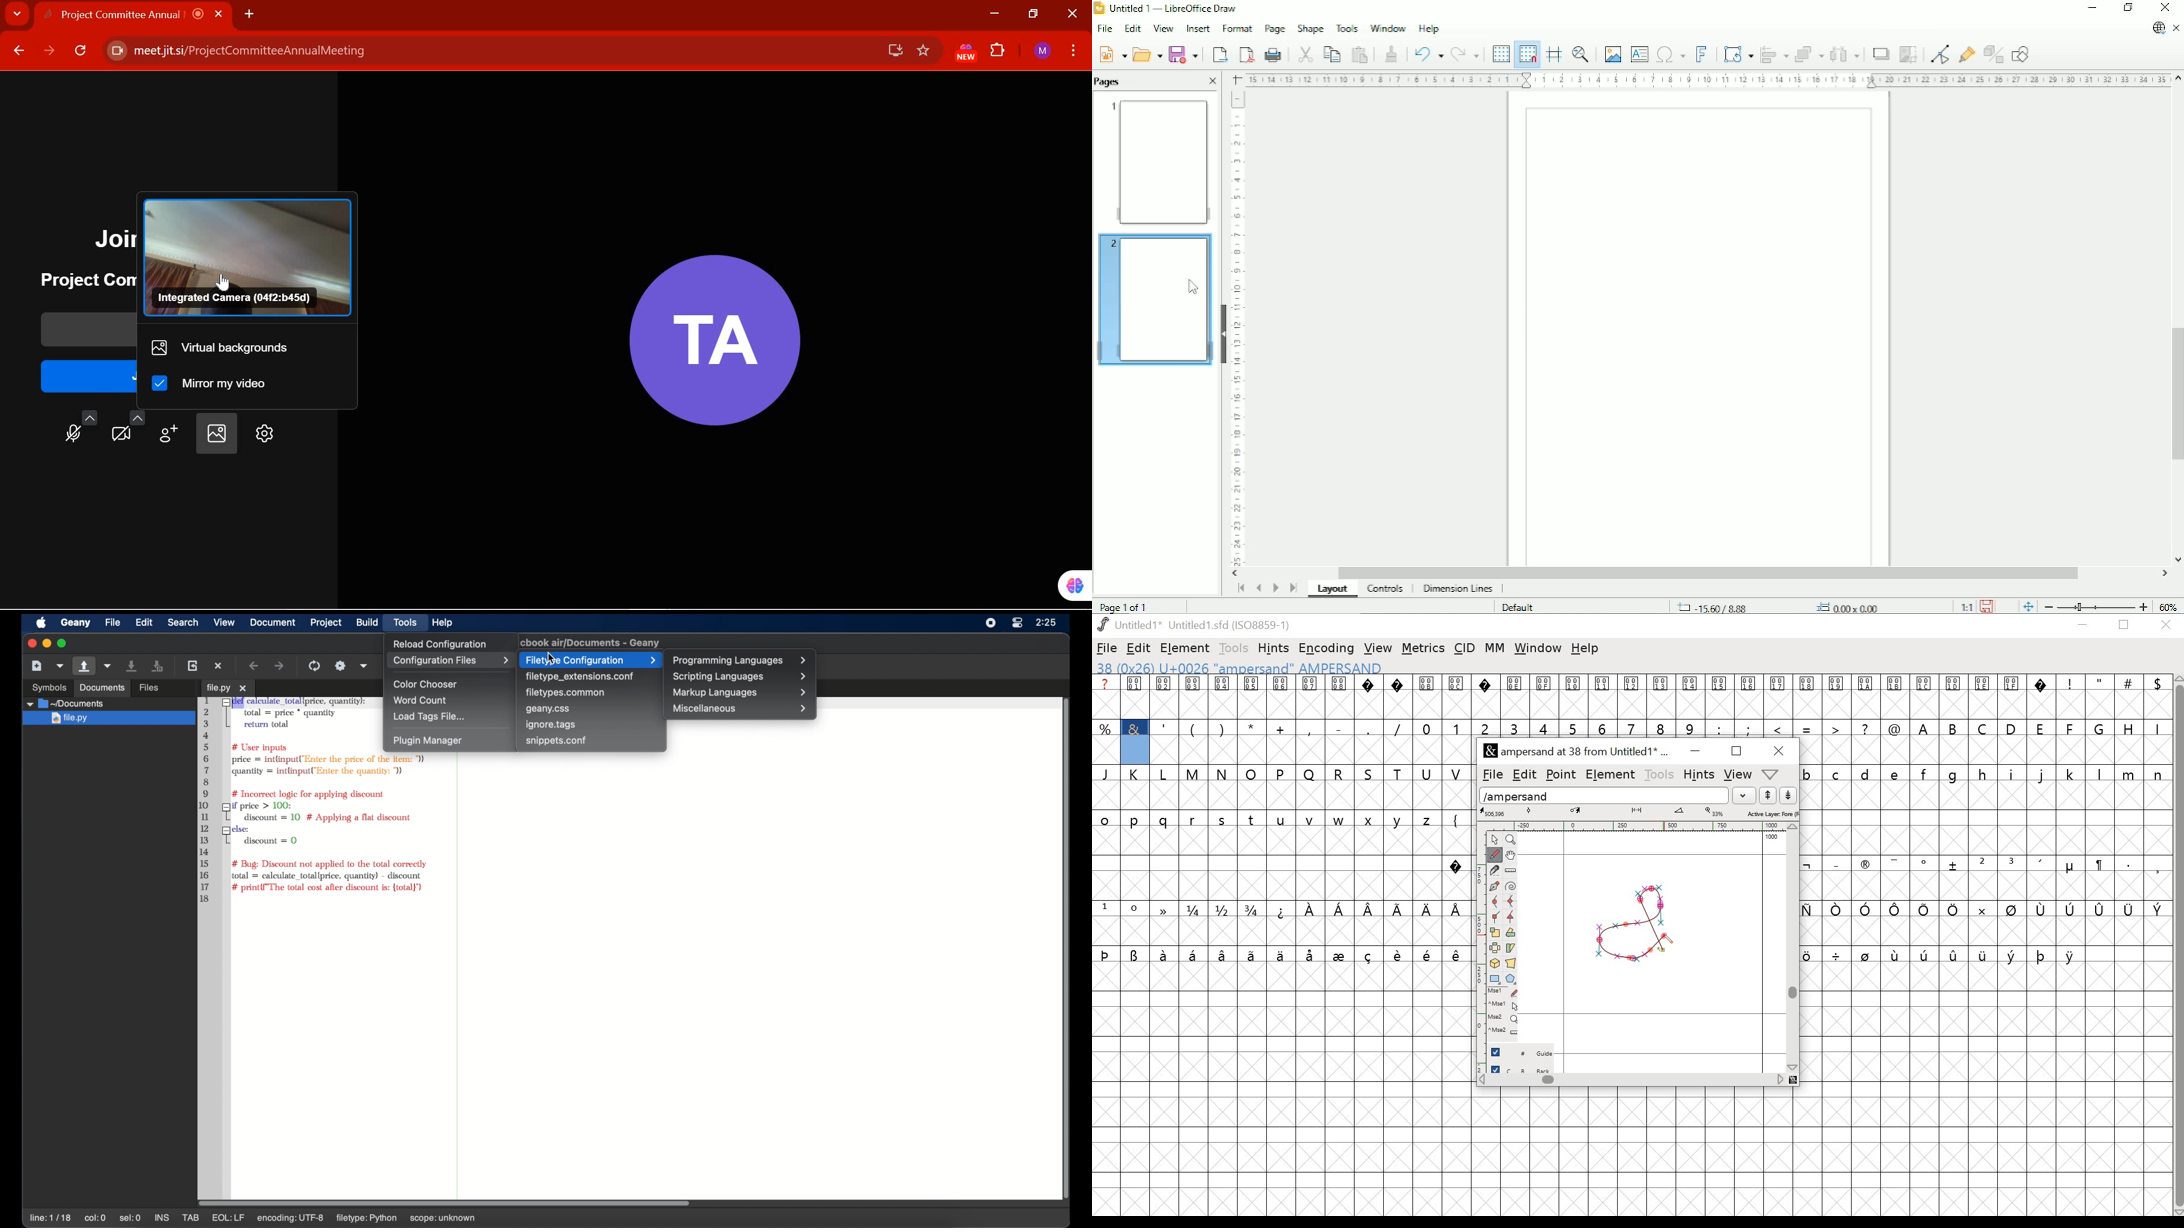 The width and height of the screenshot is (2184, 1232). Describe the element at coordinates (1637, 1081) in the screenshot. I see `horizontal scrollbar` at that location.